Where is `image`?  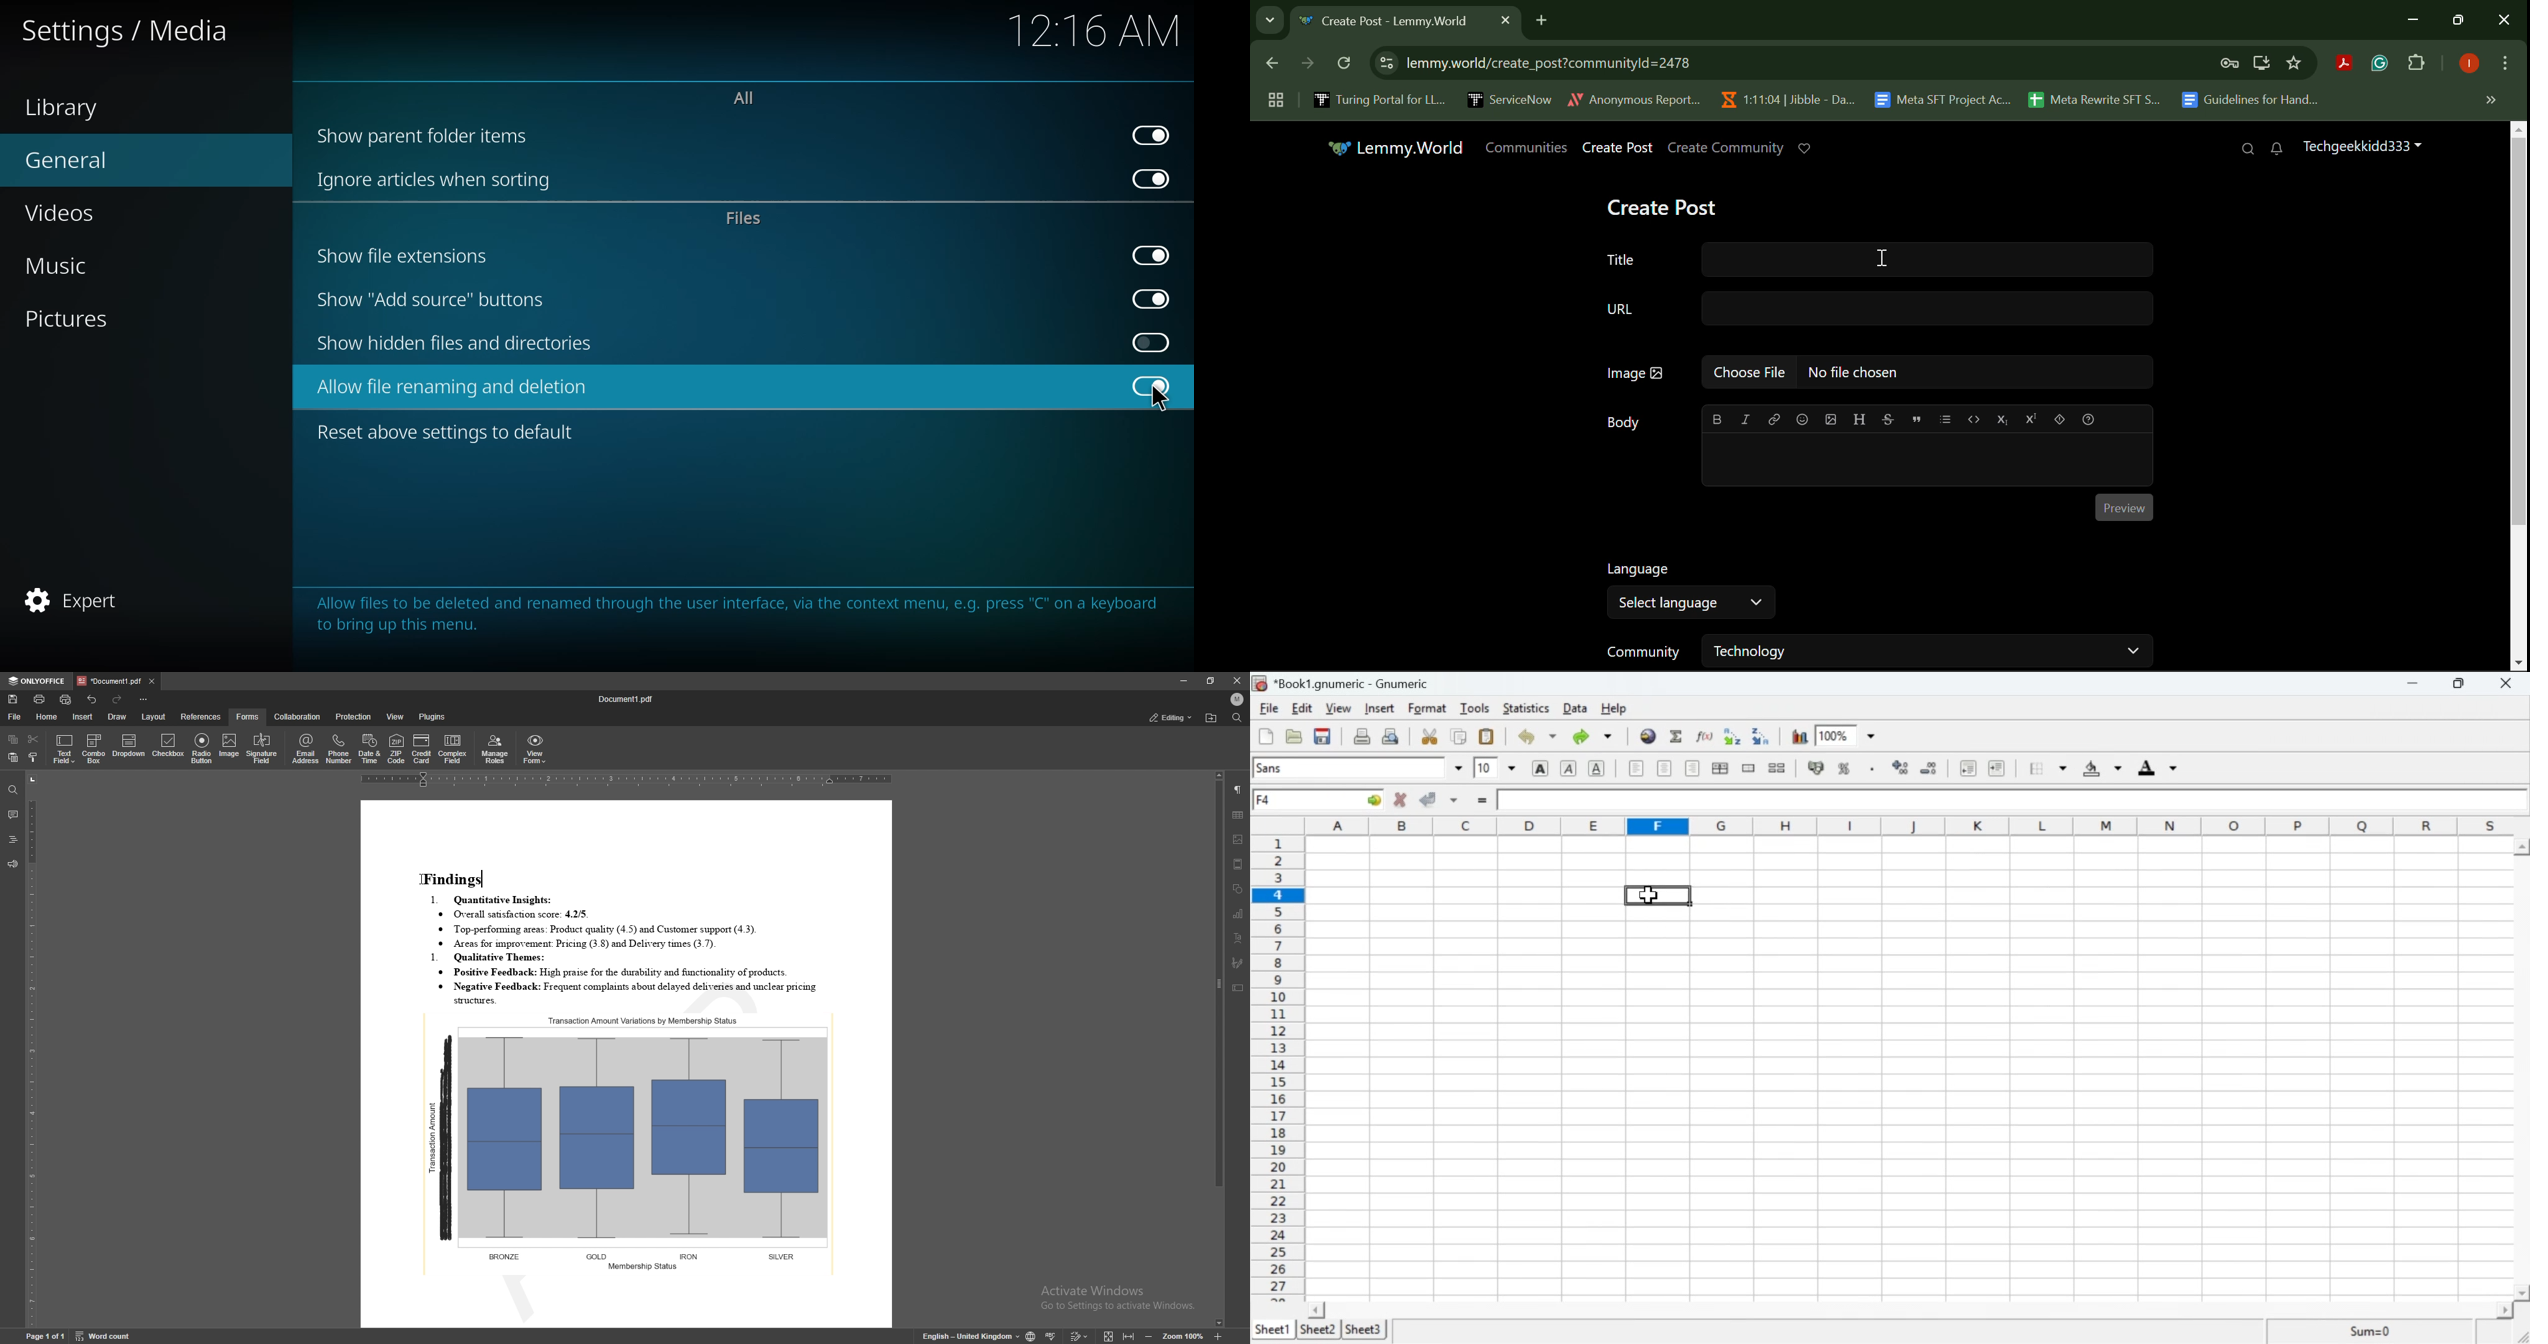
image is located at coordinates (1238, 839).